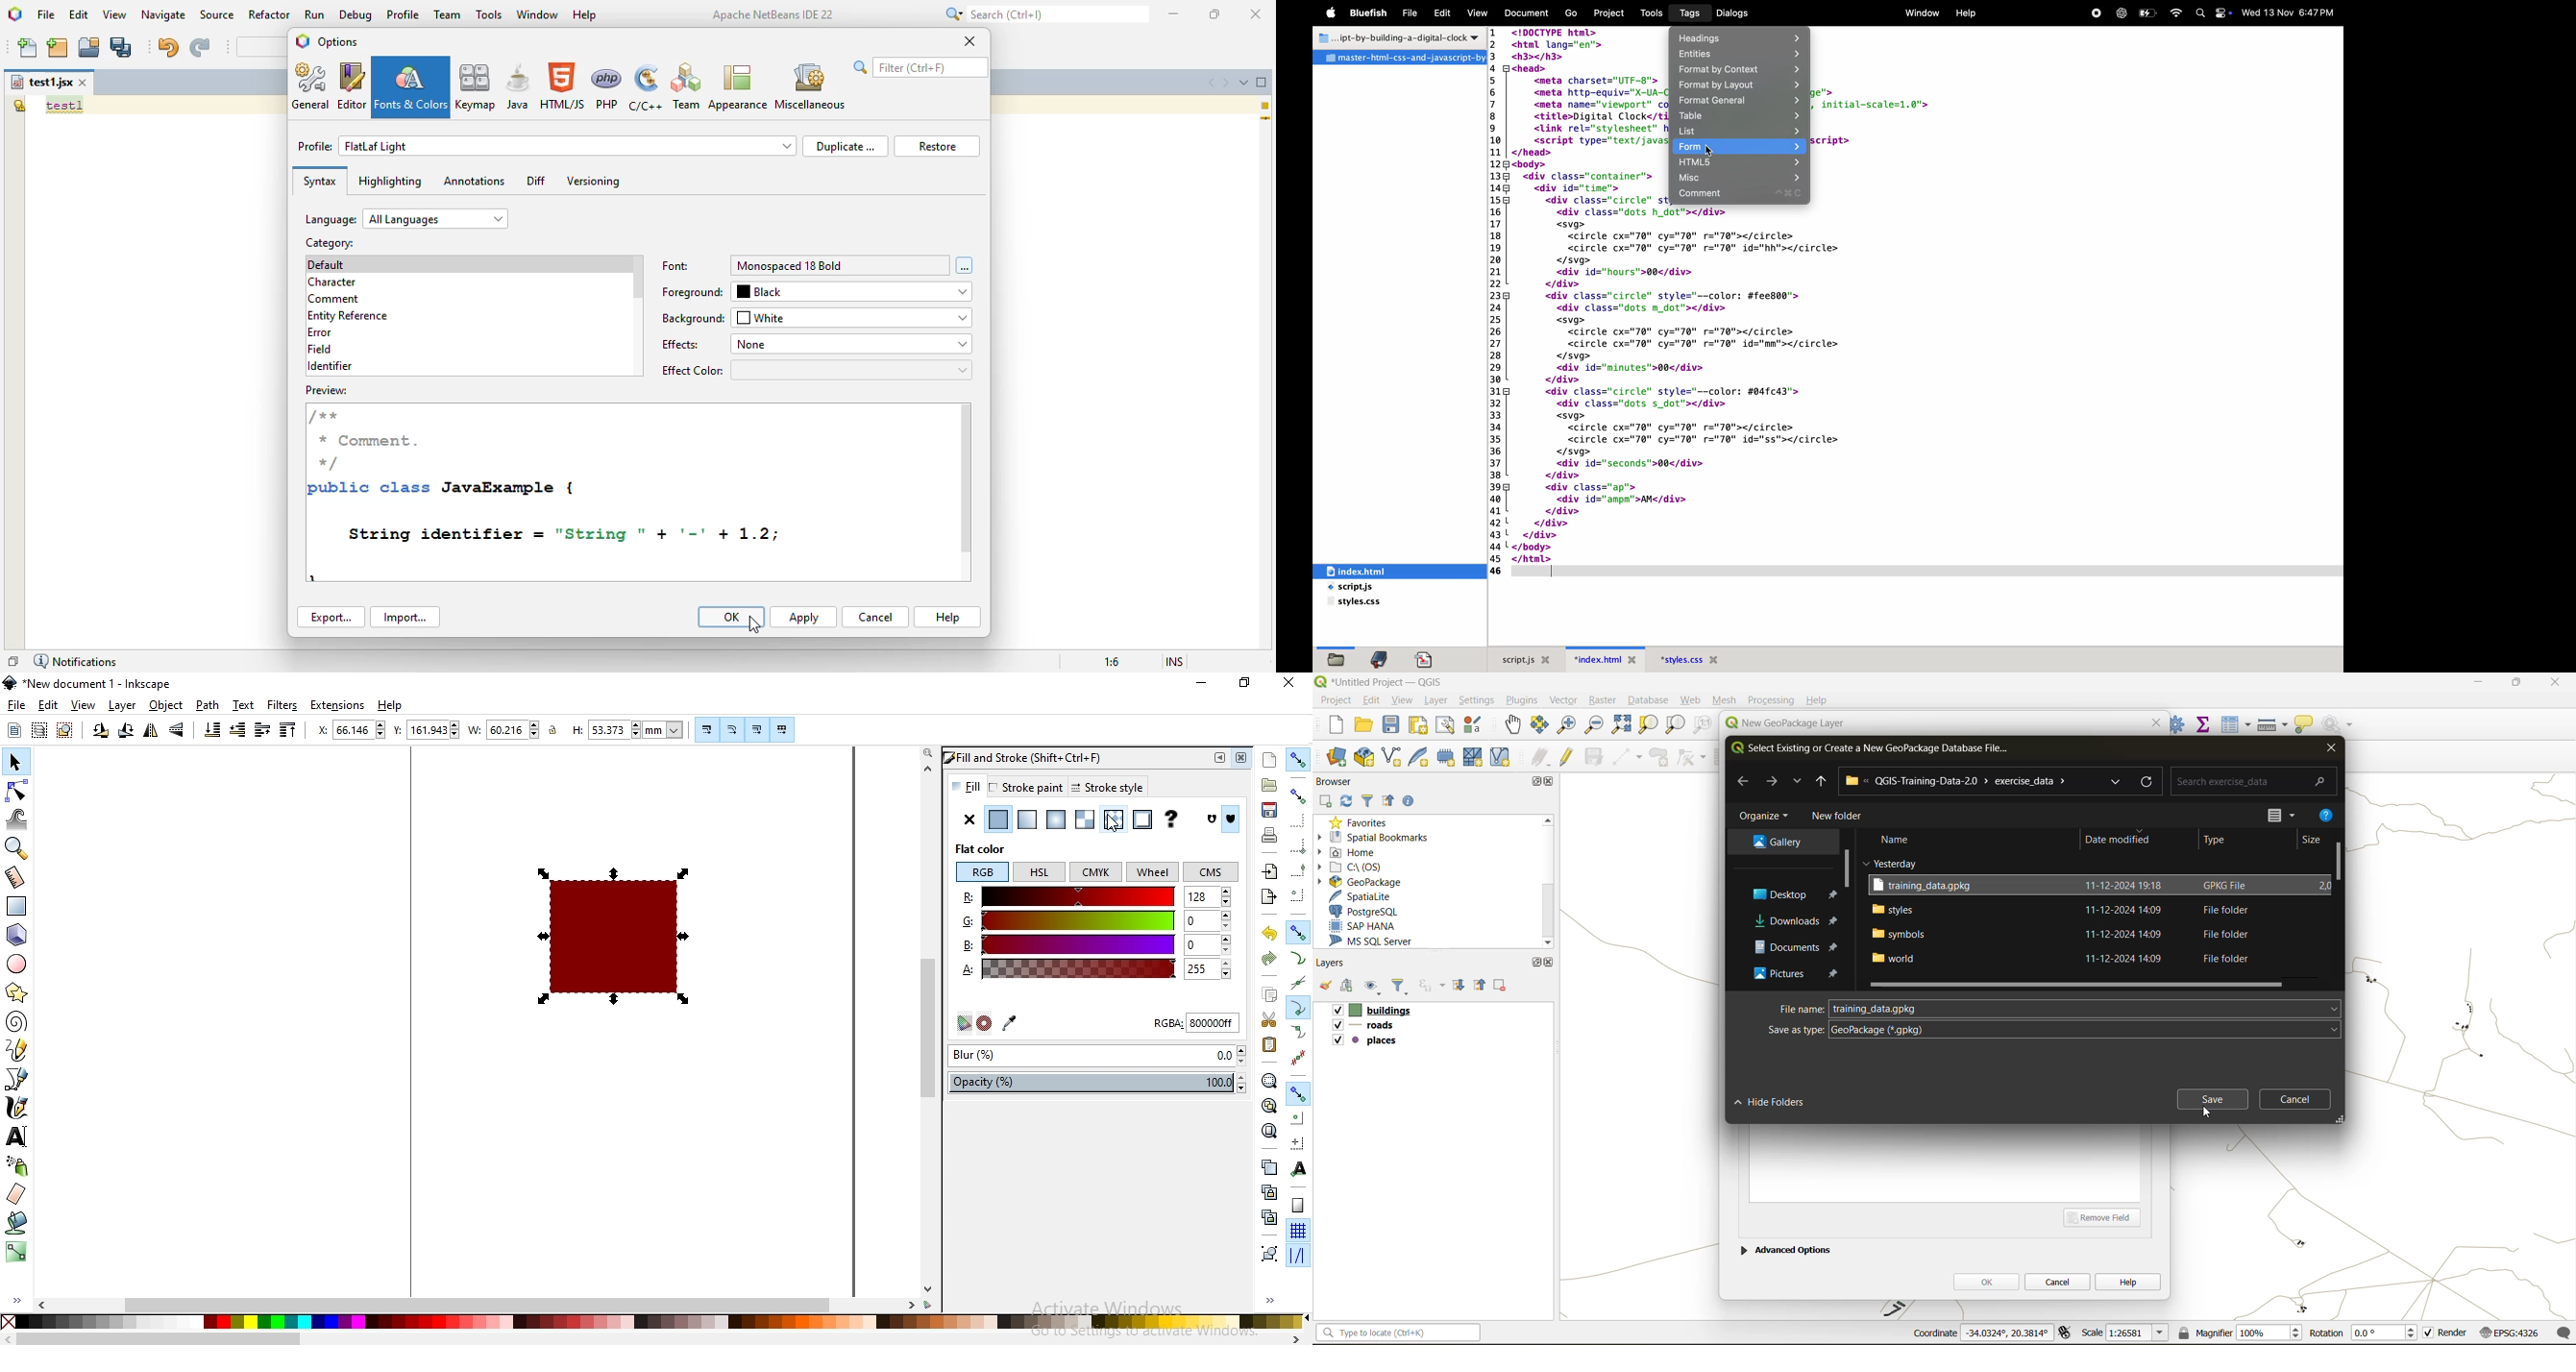 The width and height of the screenshot is (2576, 1372). What do you see at coordinates (1267, 1106) in the screenshot?
I see `zoom to fit drawing` at bounding box center [1267, 1106].